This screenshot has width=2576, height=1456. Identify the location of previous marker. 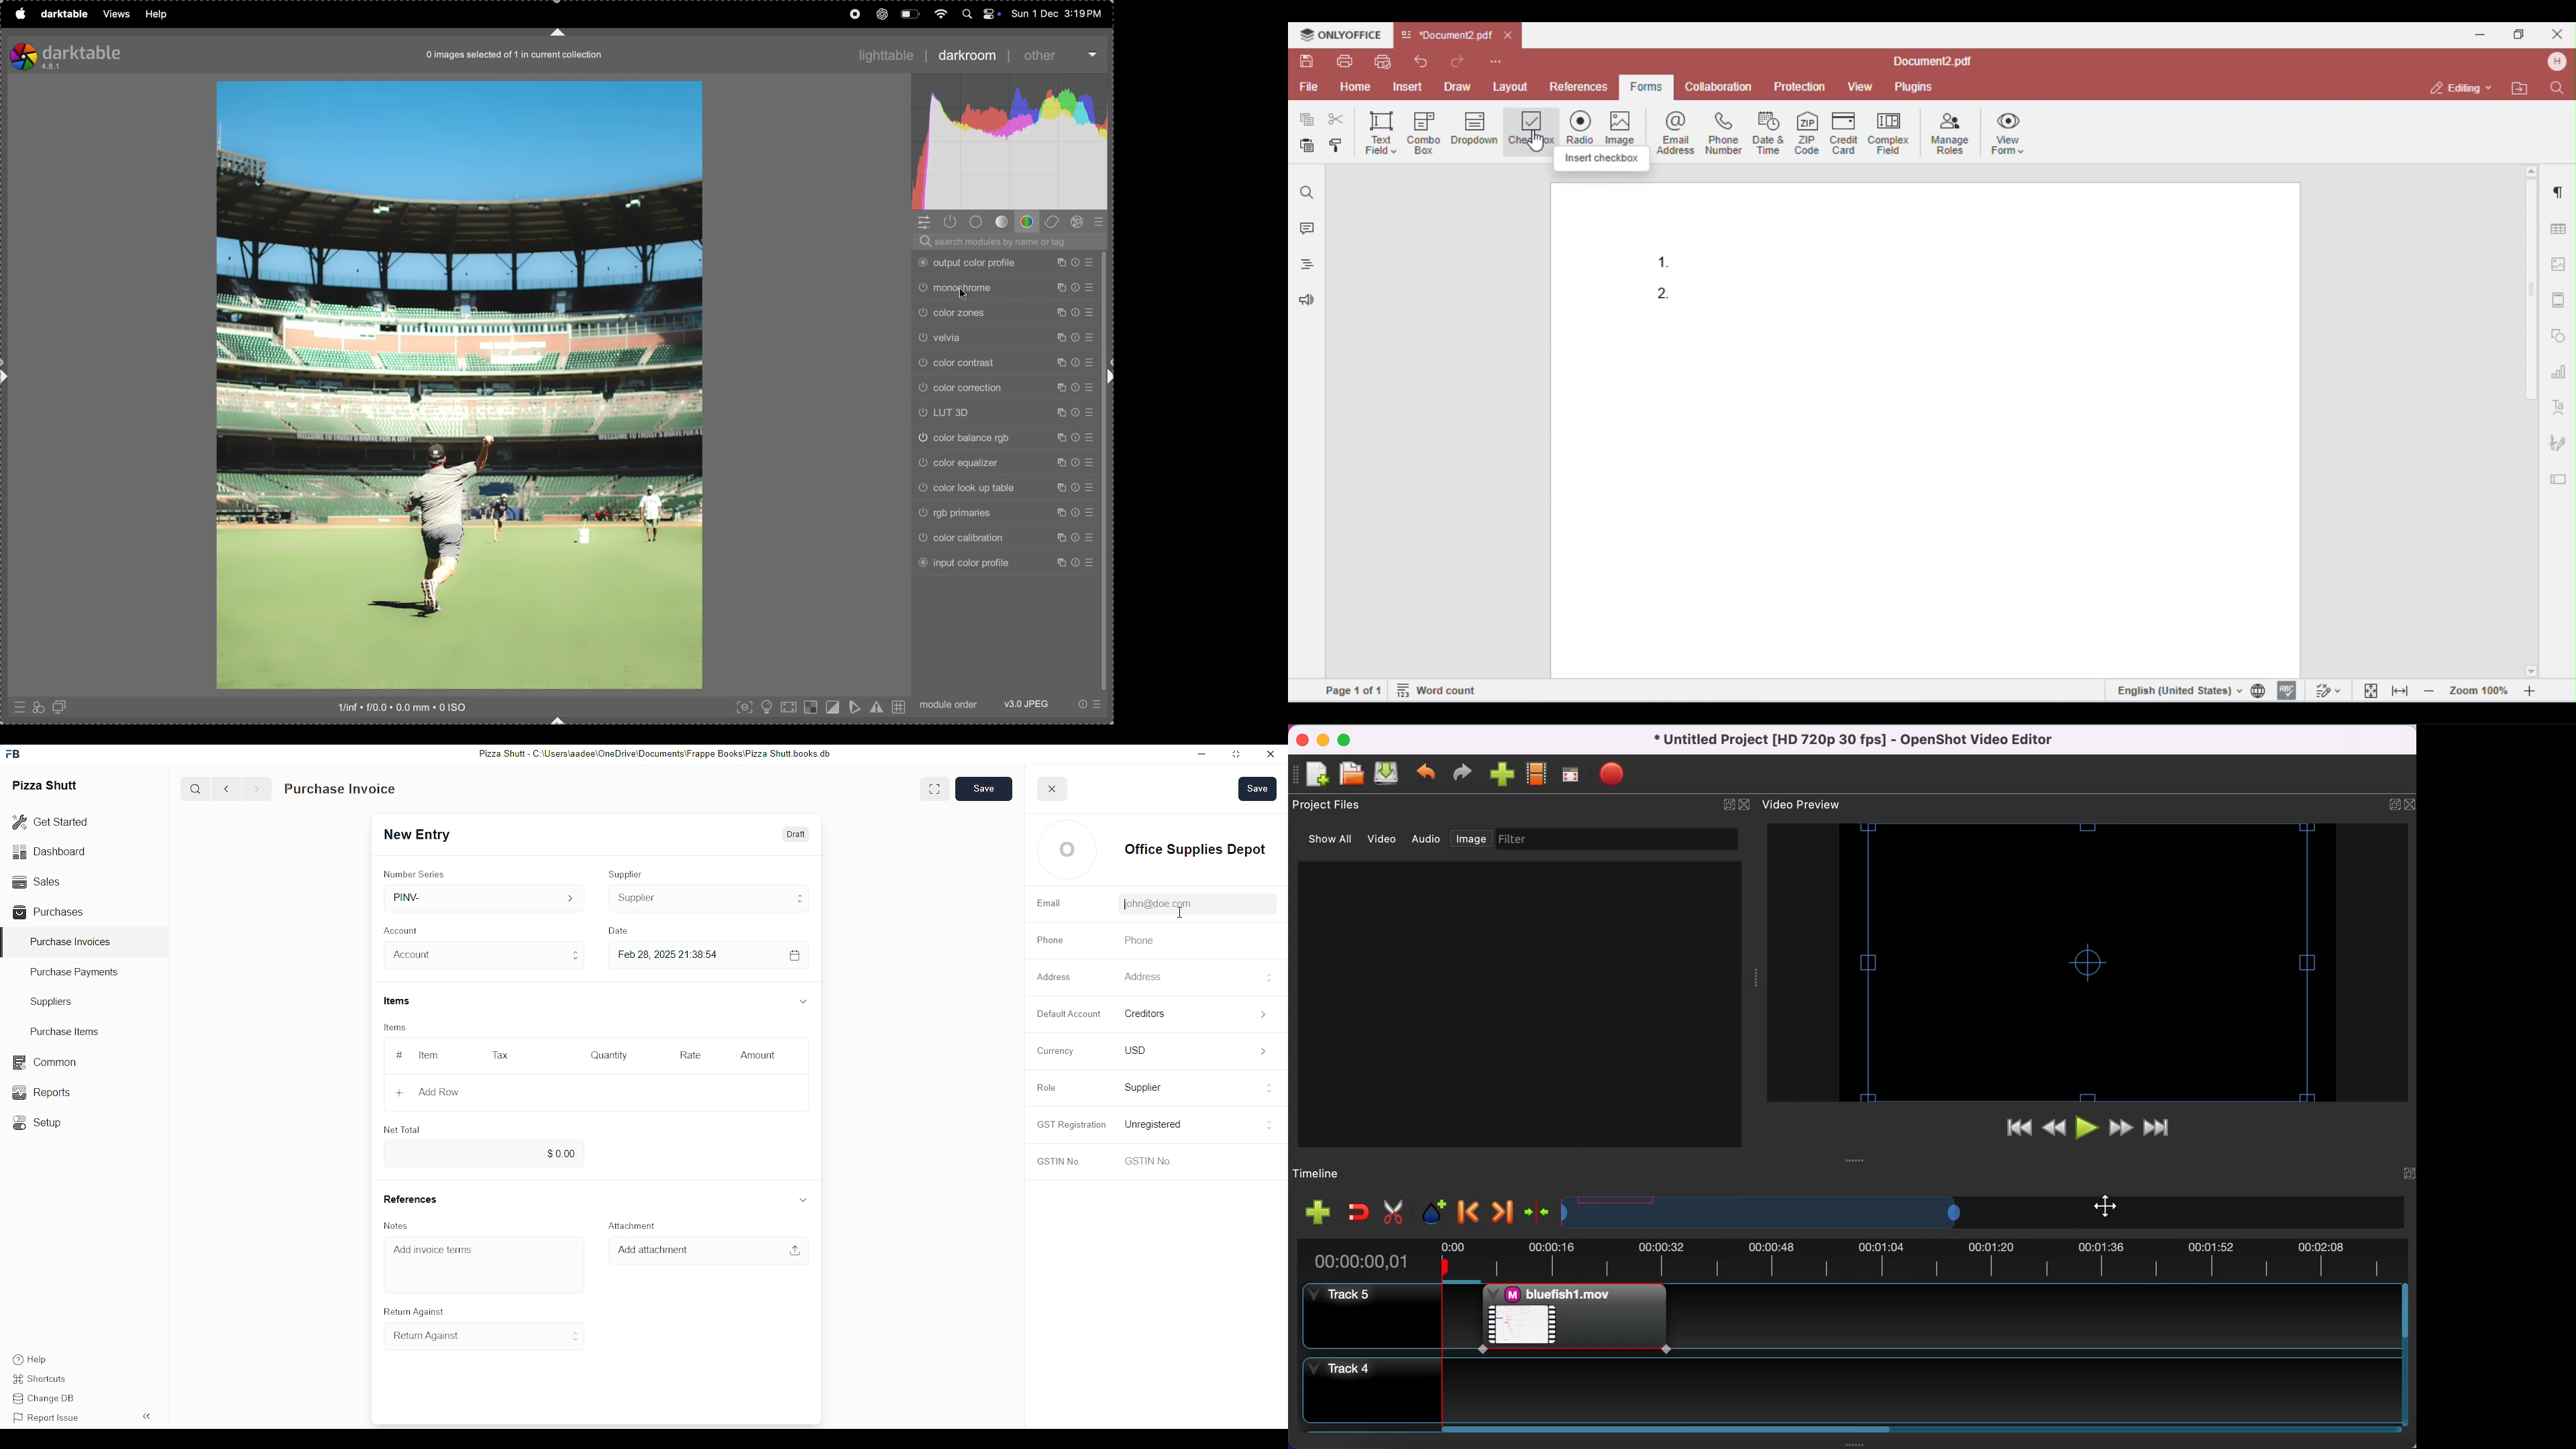
(1466, 1212).